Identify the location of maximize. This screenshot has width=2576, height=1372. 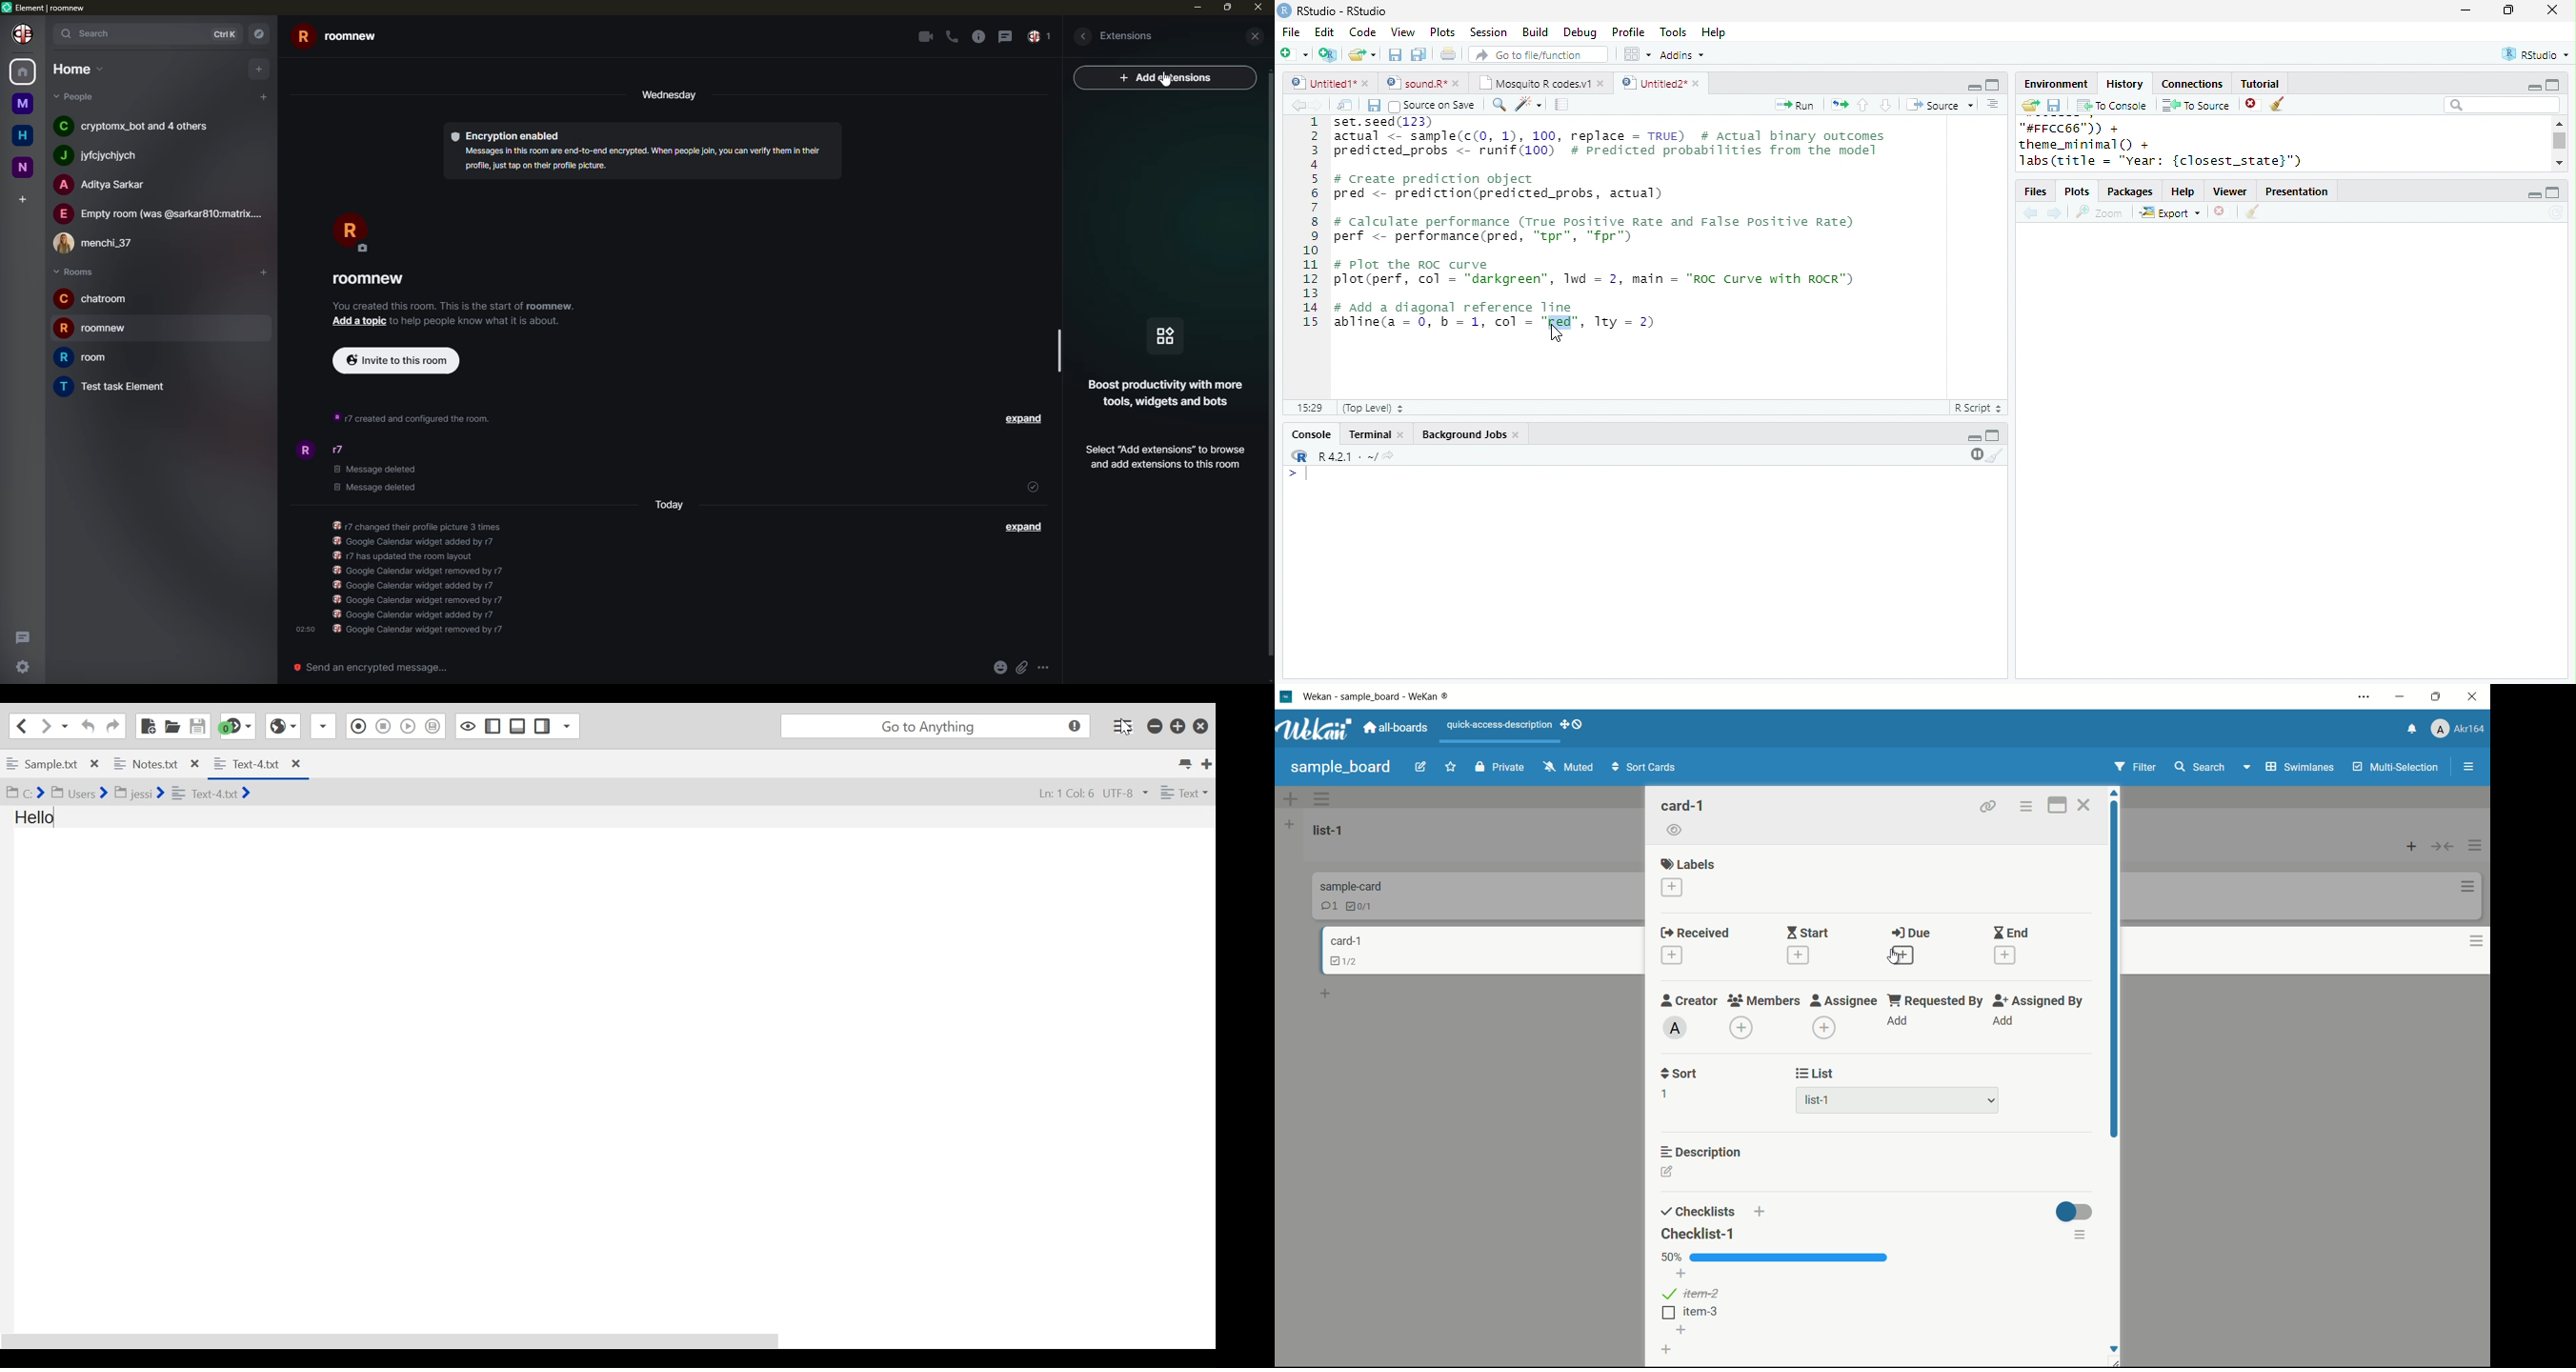
(1992, 85).